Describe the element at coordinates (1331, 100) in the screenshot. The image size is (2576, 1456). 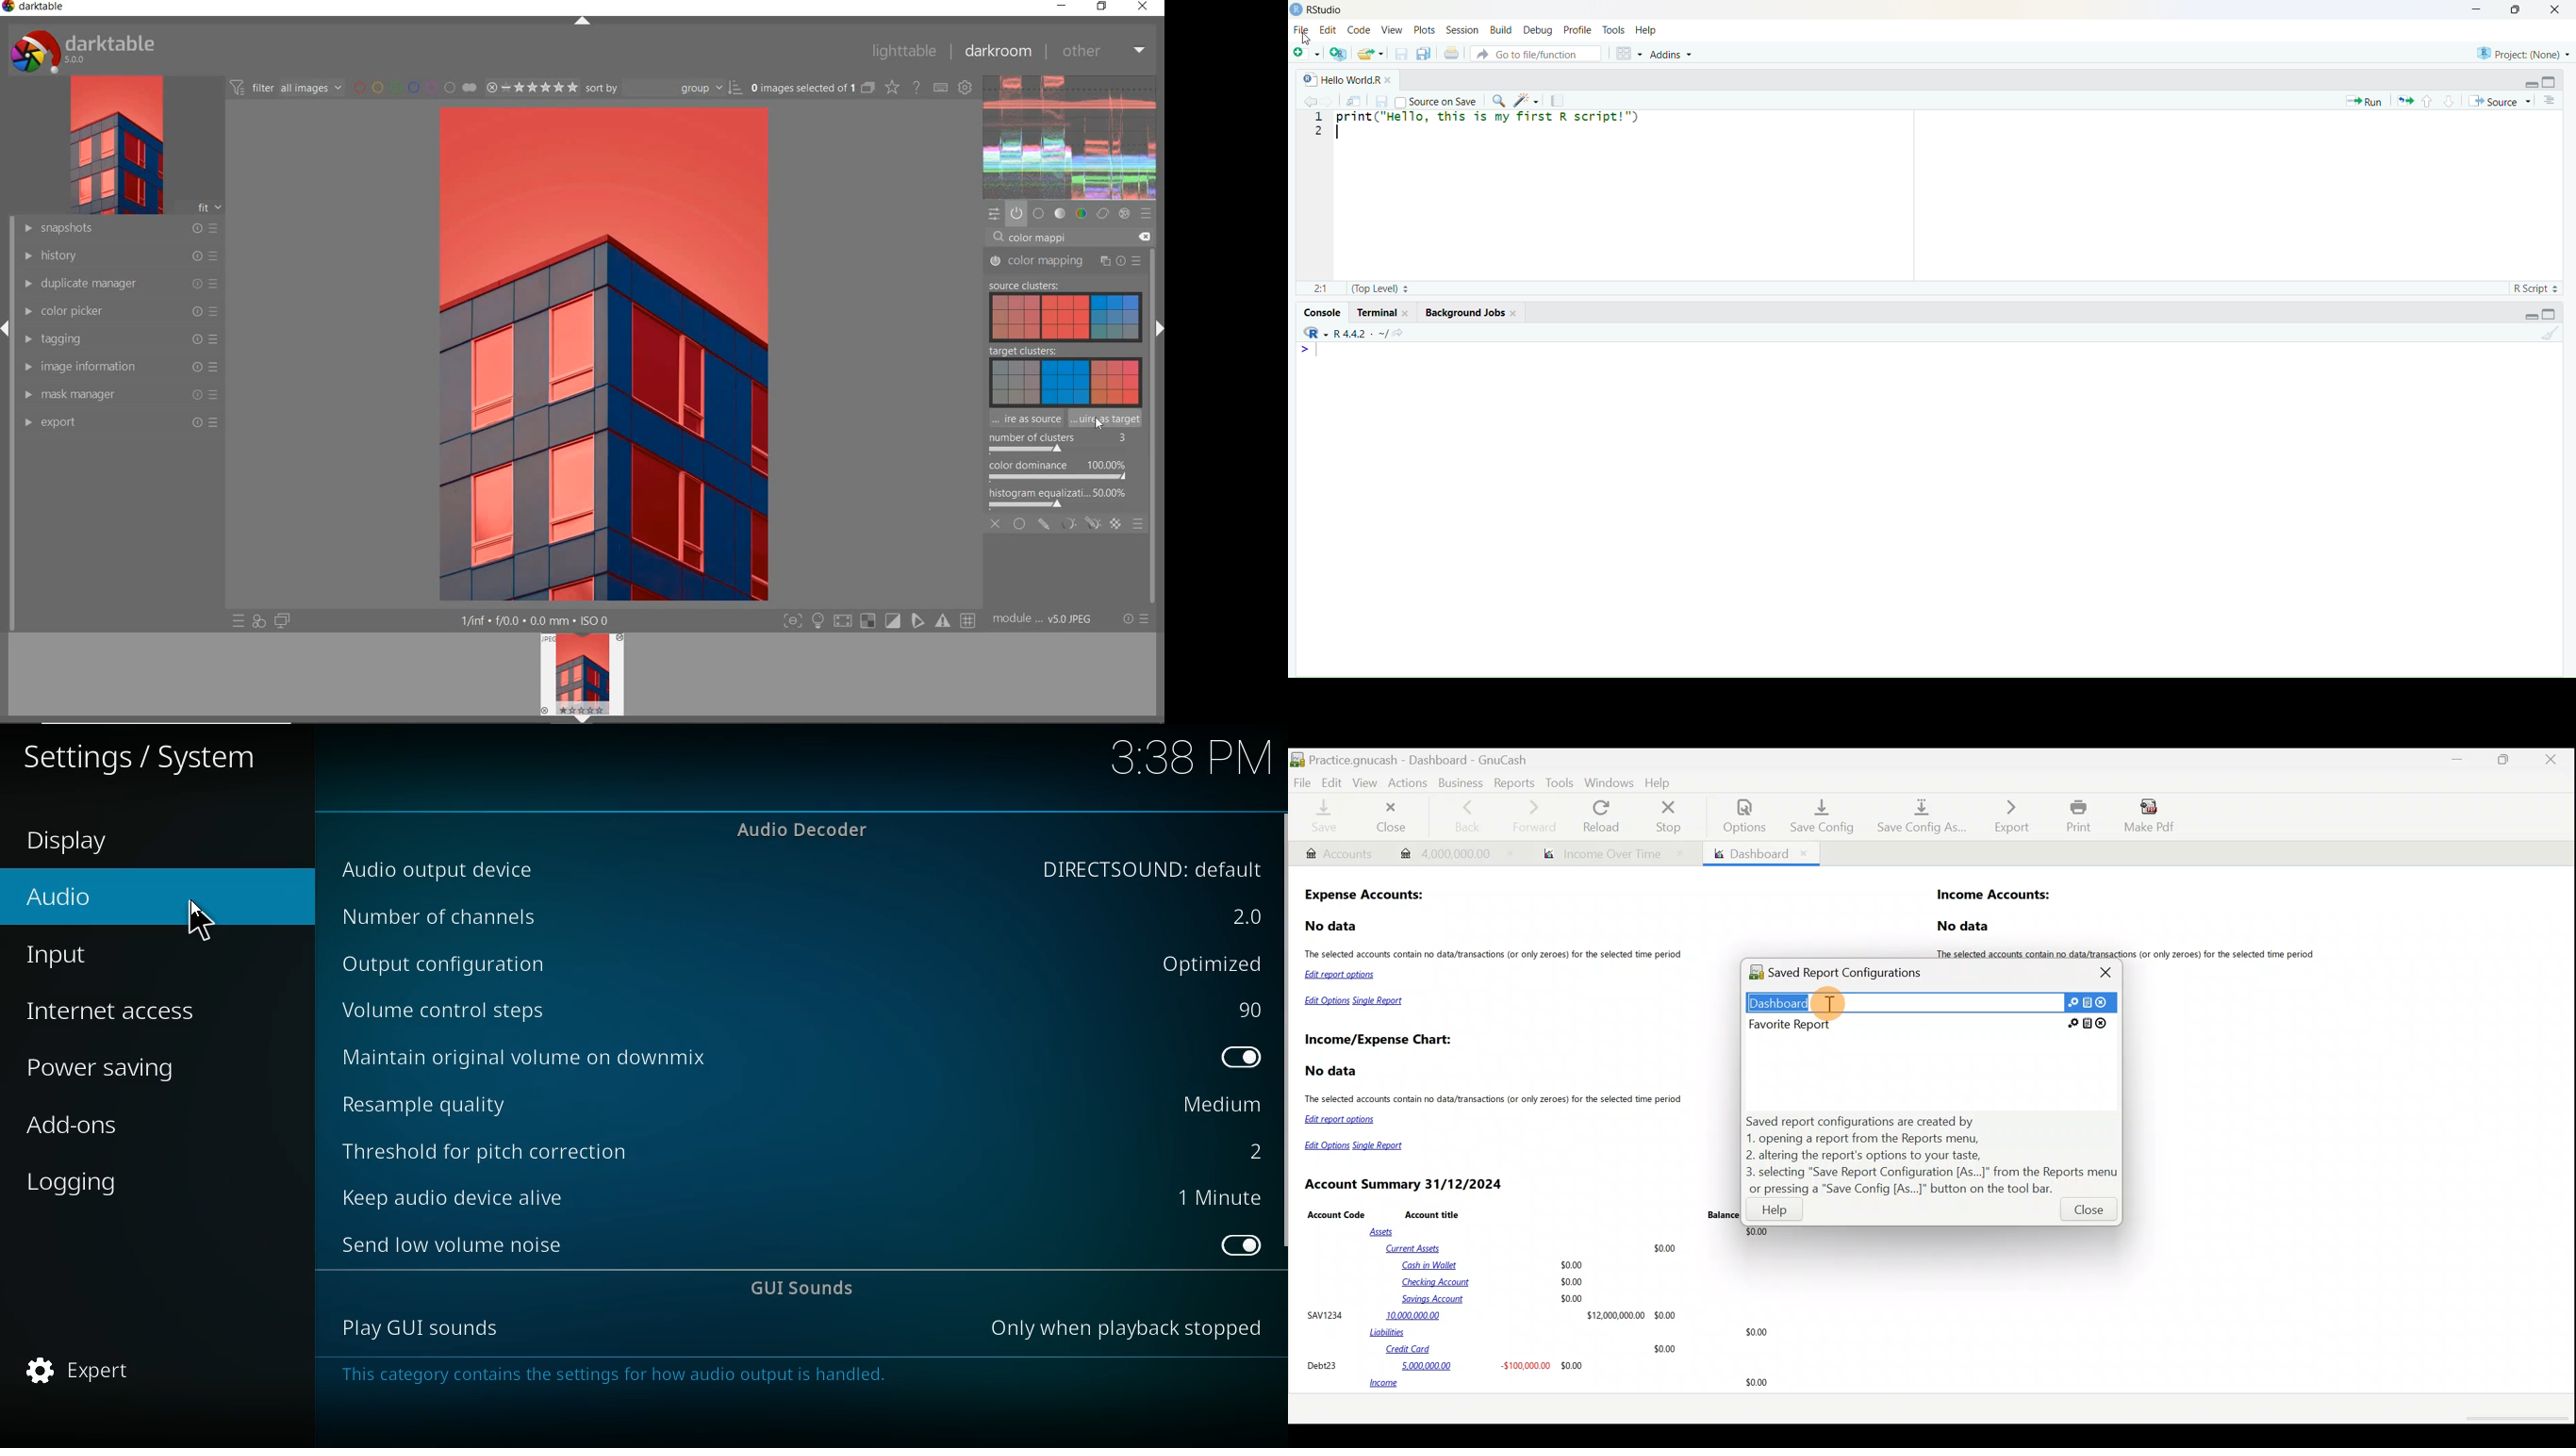
I see `Go forward to the next source location (Ctrl + F10)` at that location.